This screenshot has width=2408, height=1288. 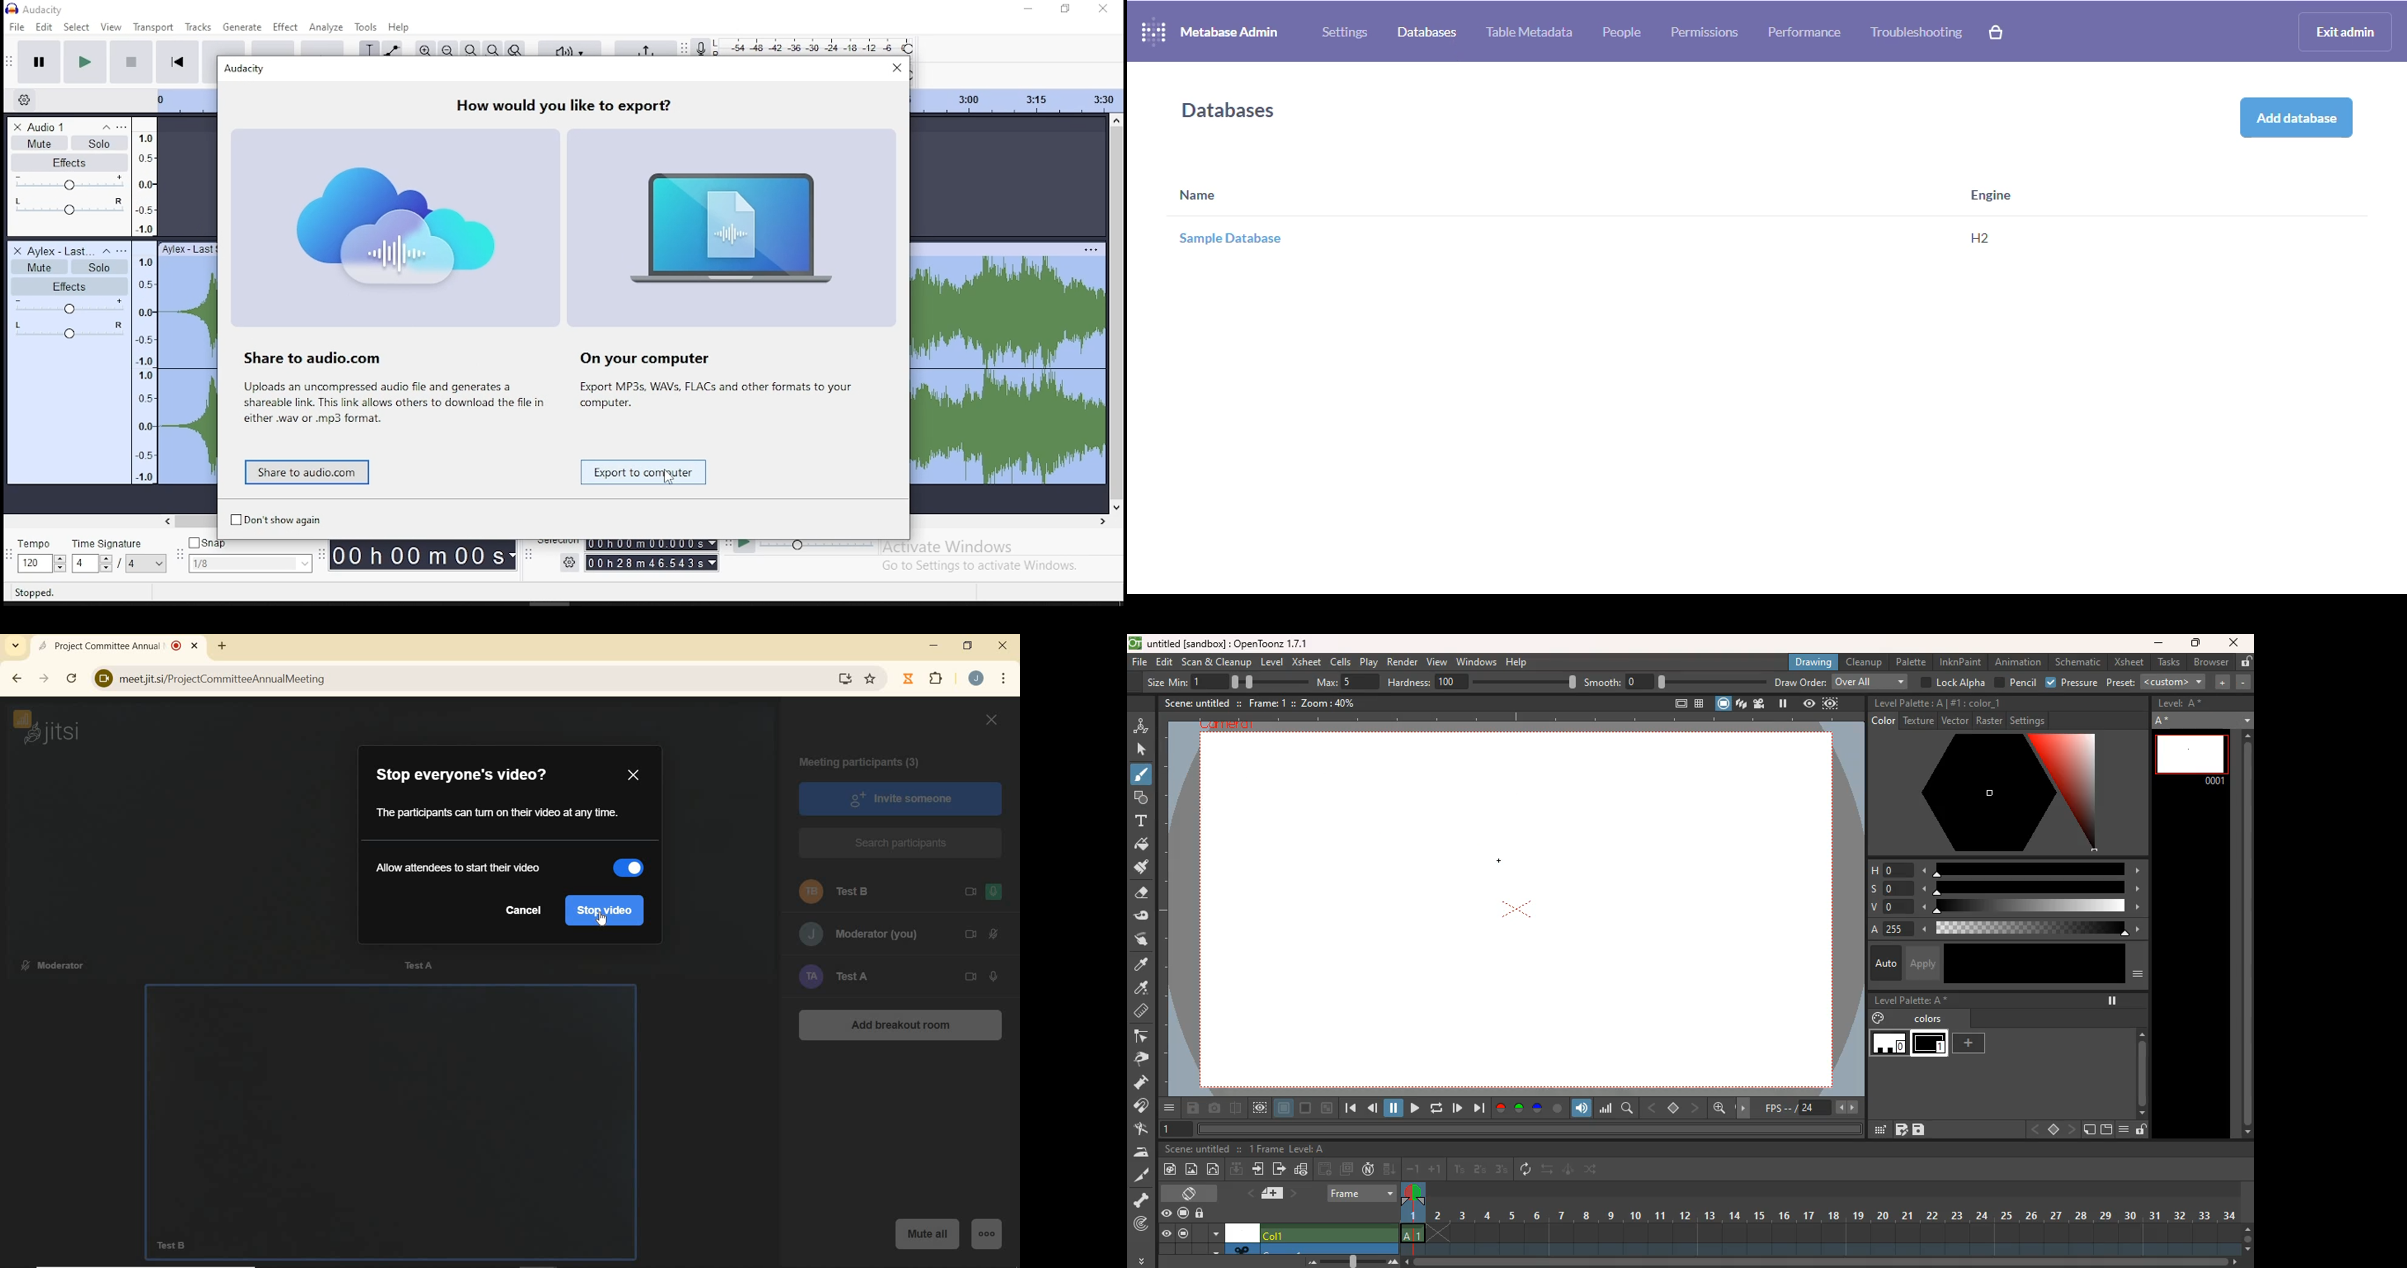 I want to click on size, so click(x=1263, y=681).